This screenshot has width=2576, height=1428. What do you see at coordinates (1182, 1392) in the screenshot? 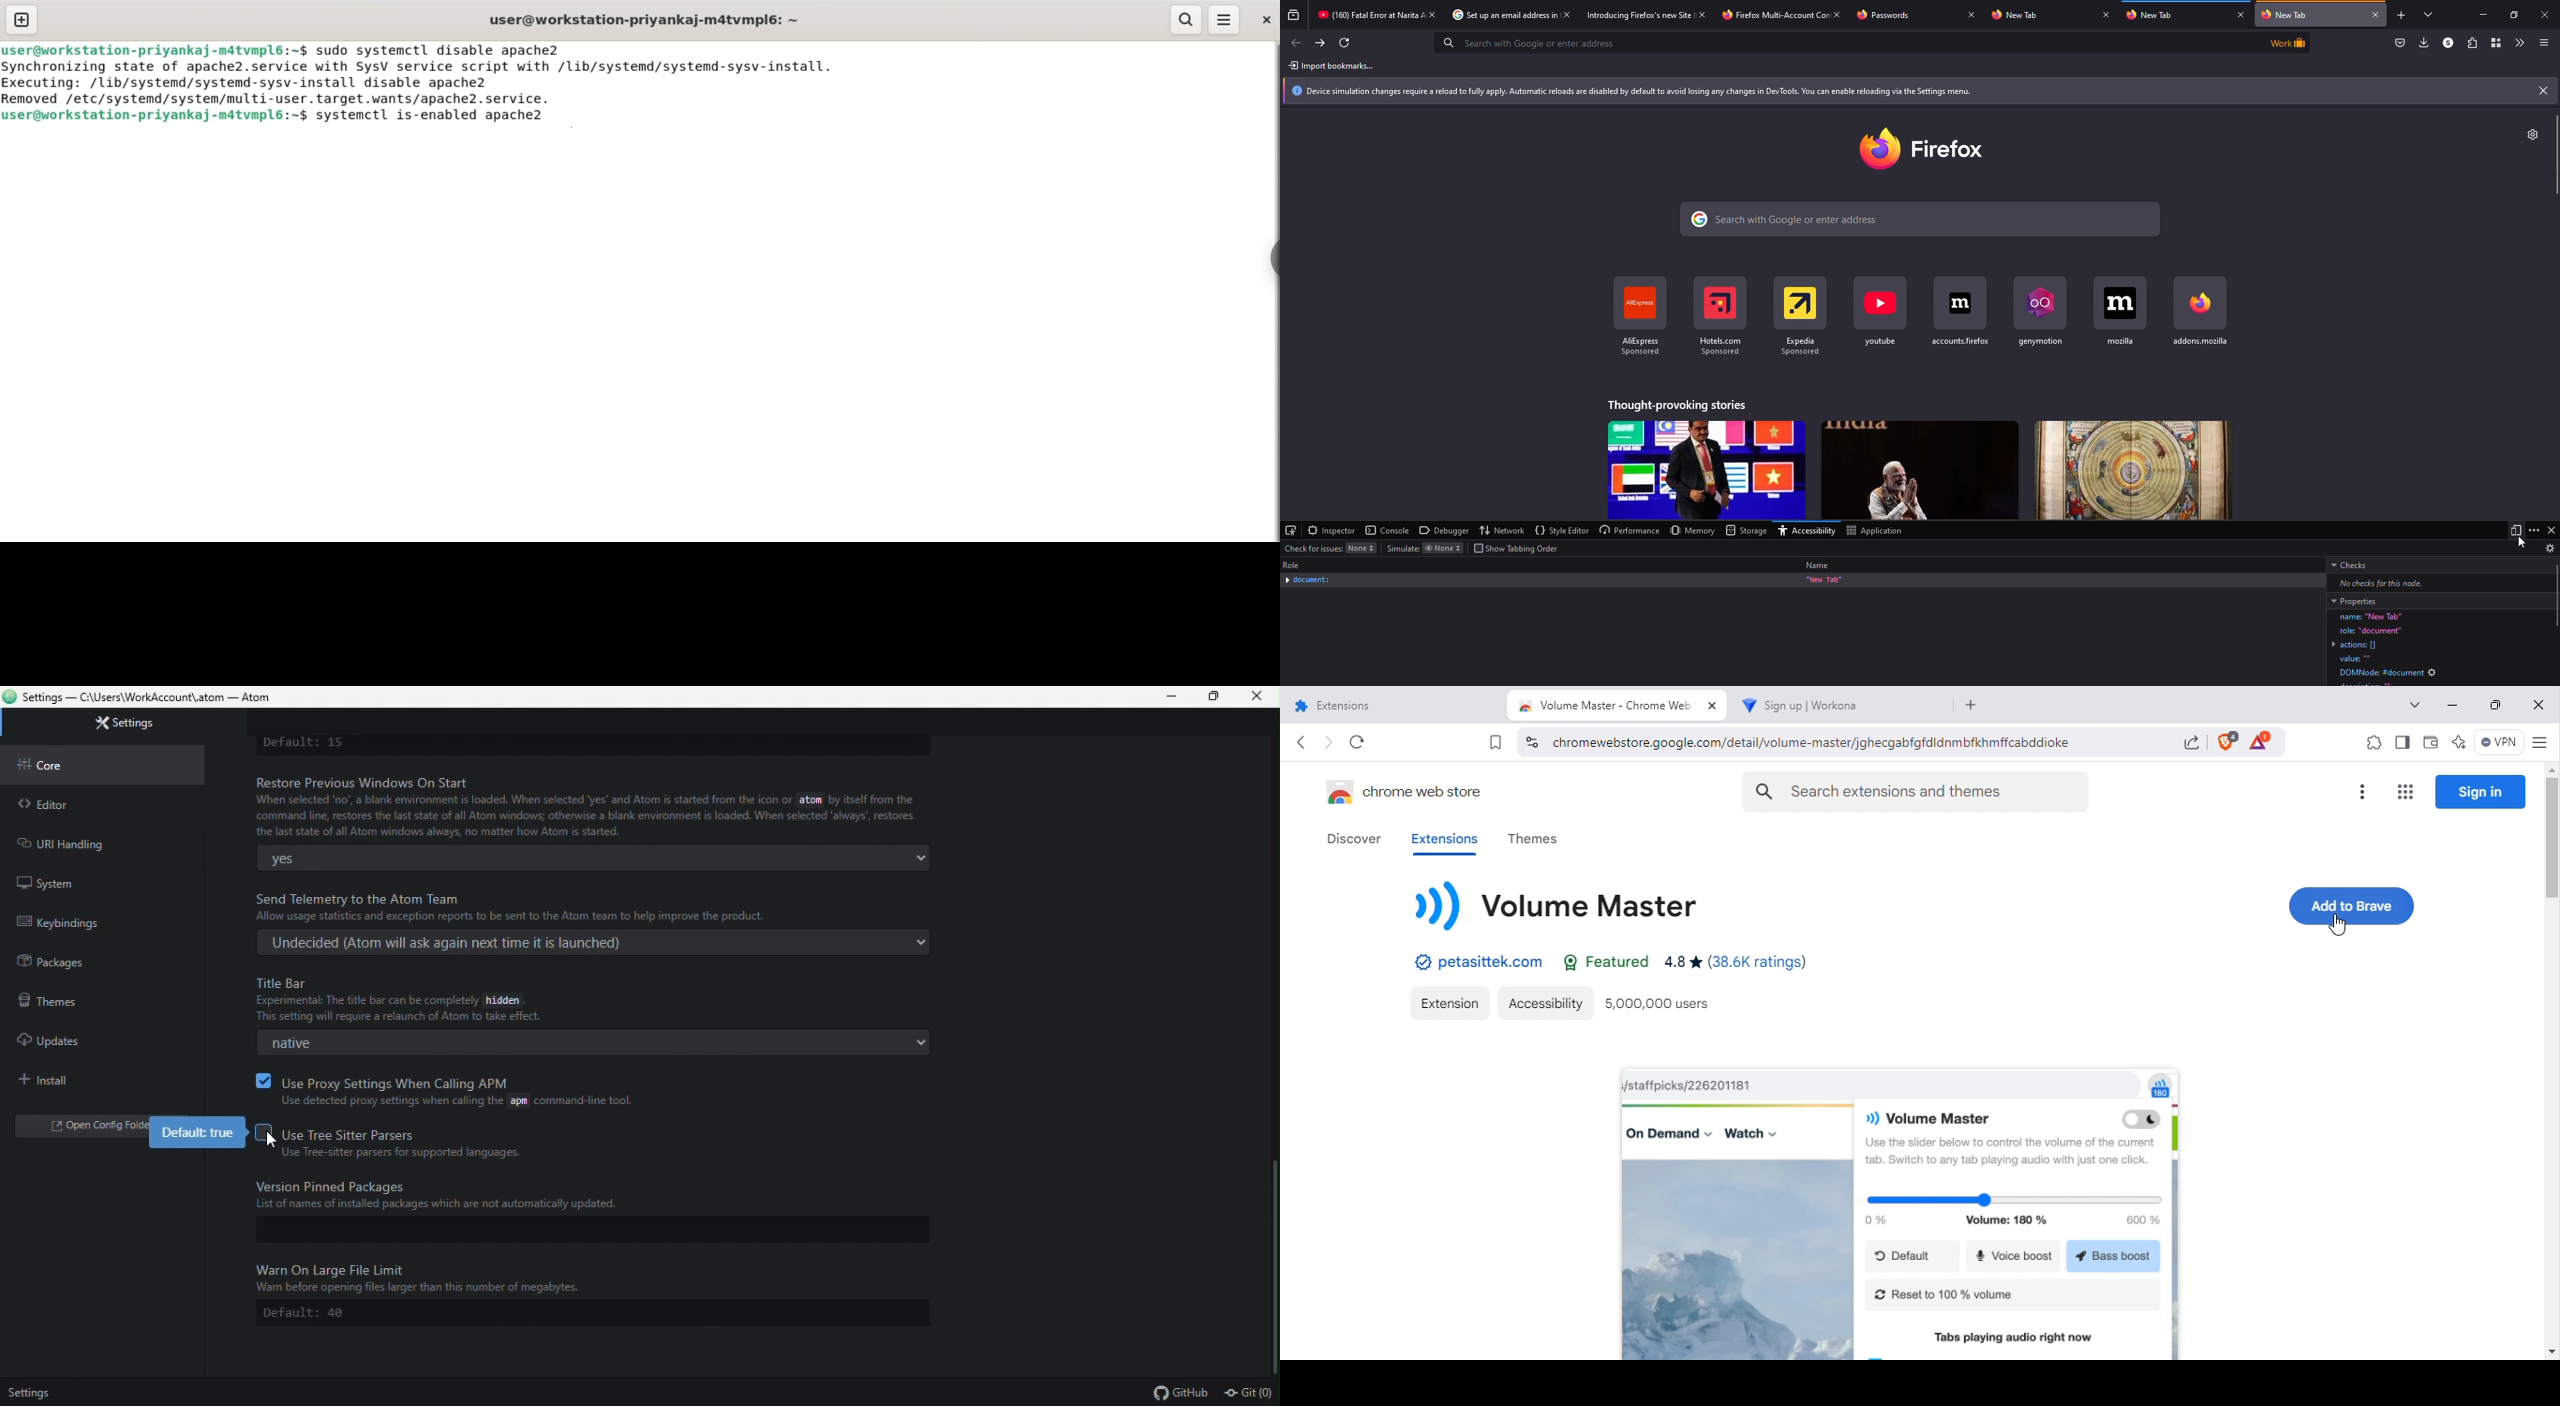
I see `GitHub` at bounding box center [1182, 1392].